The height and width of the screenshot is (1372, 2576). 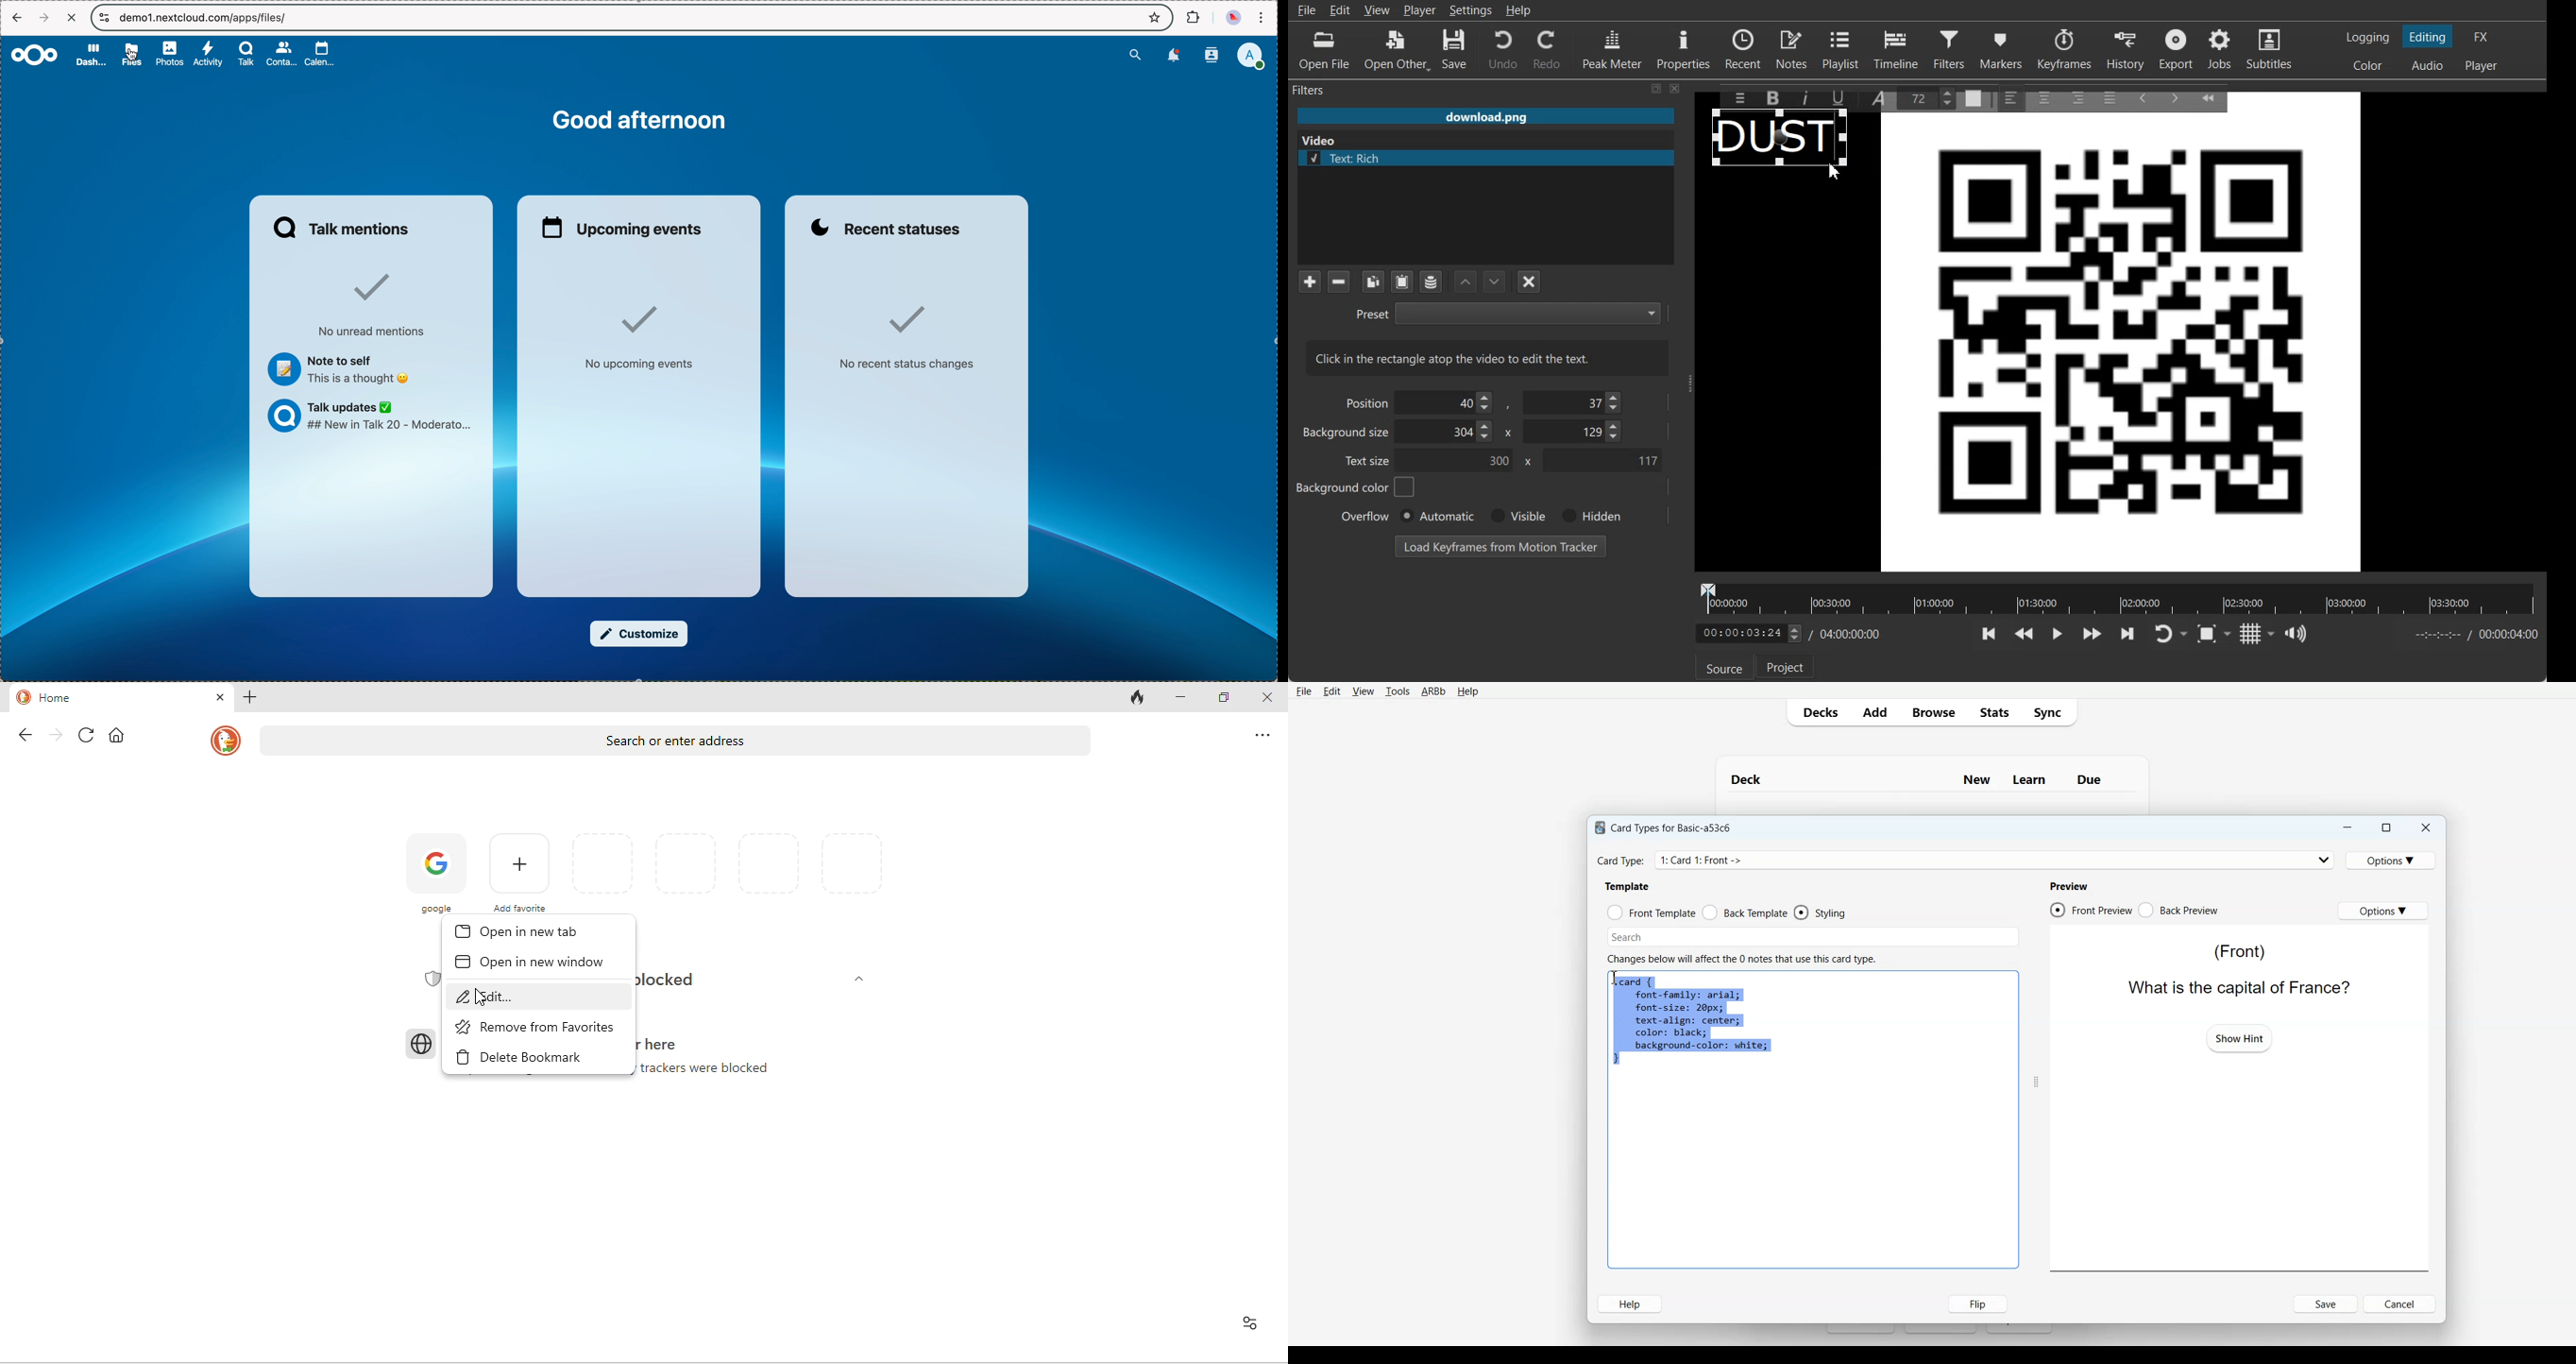 I want to click on Copy checked filters, so click(x=1373, y=282).